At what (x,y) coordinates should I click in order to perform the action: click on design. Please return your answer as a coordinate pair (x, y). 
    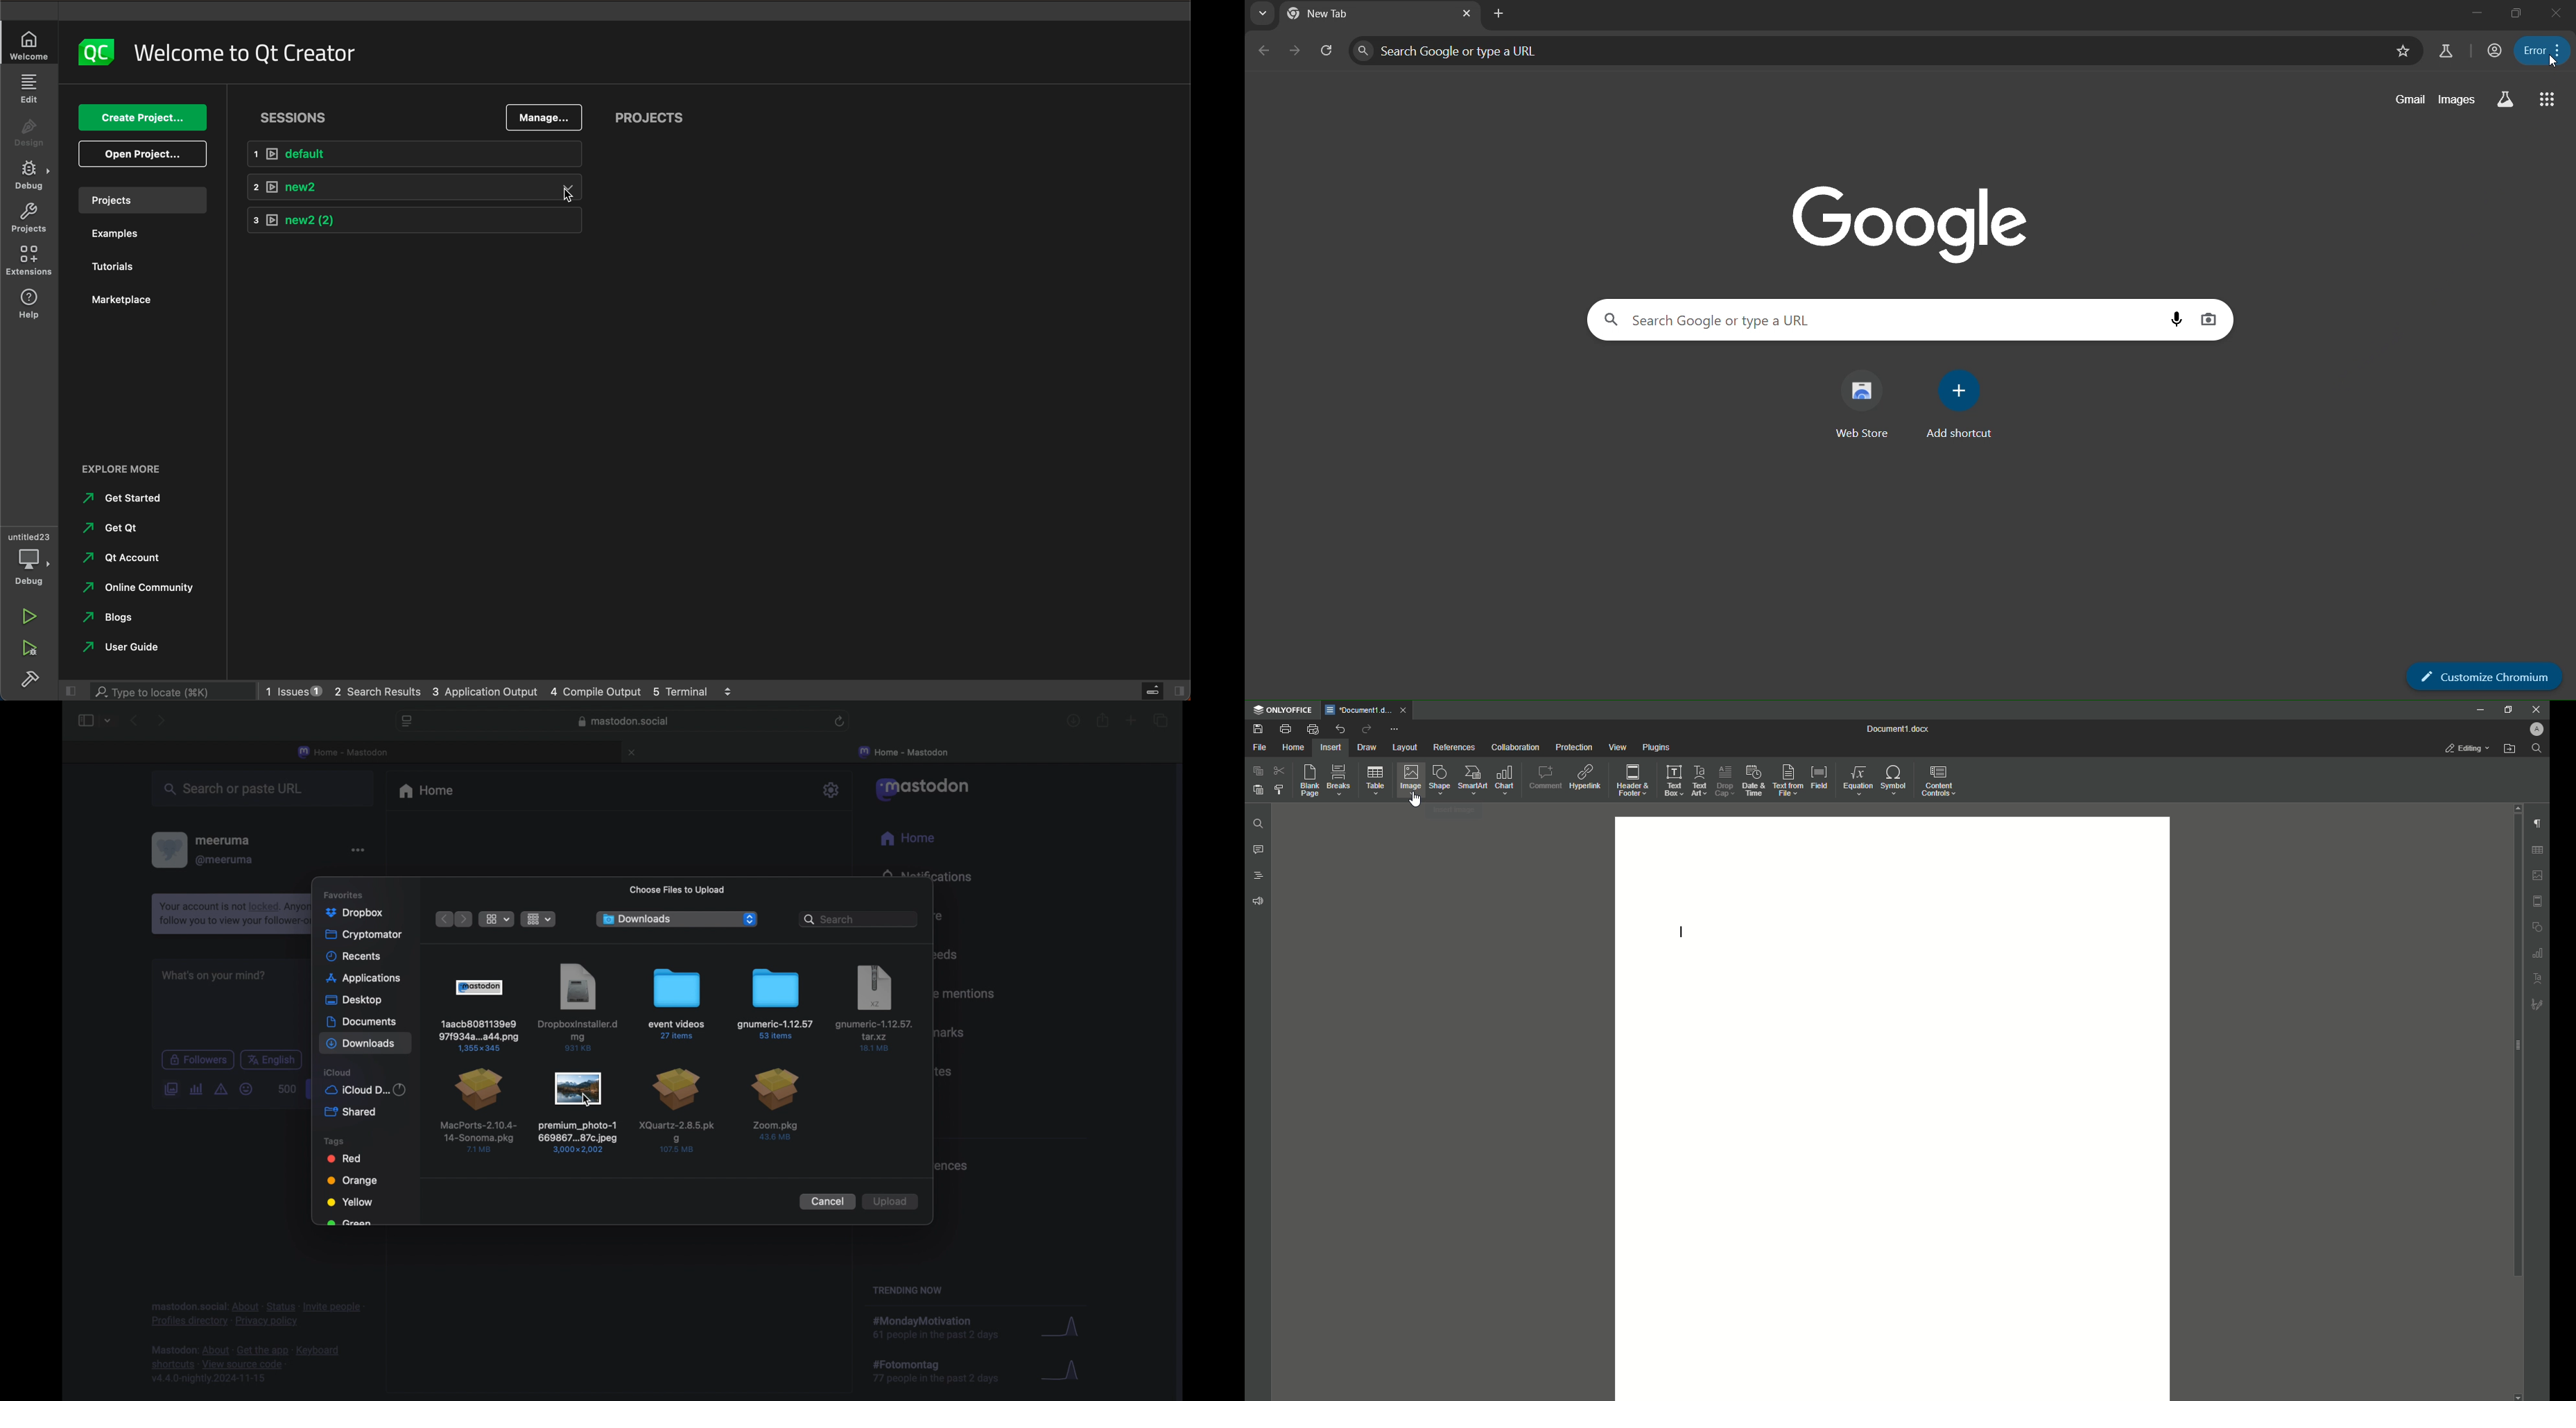
    Looking at the image, I should click on (29, 131).